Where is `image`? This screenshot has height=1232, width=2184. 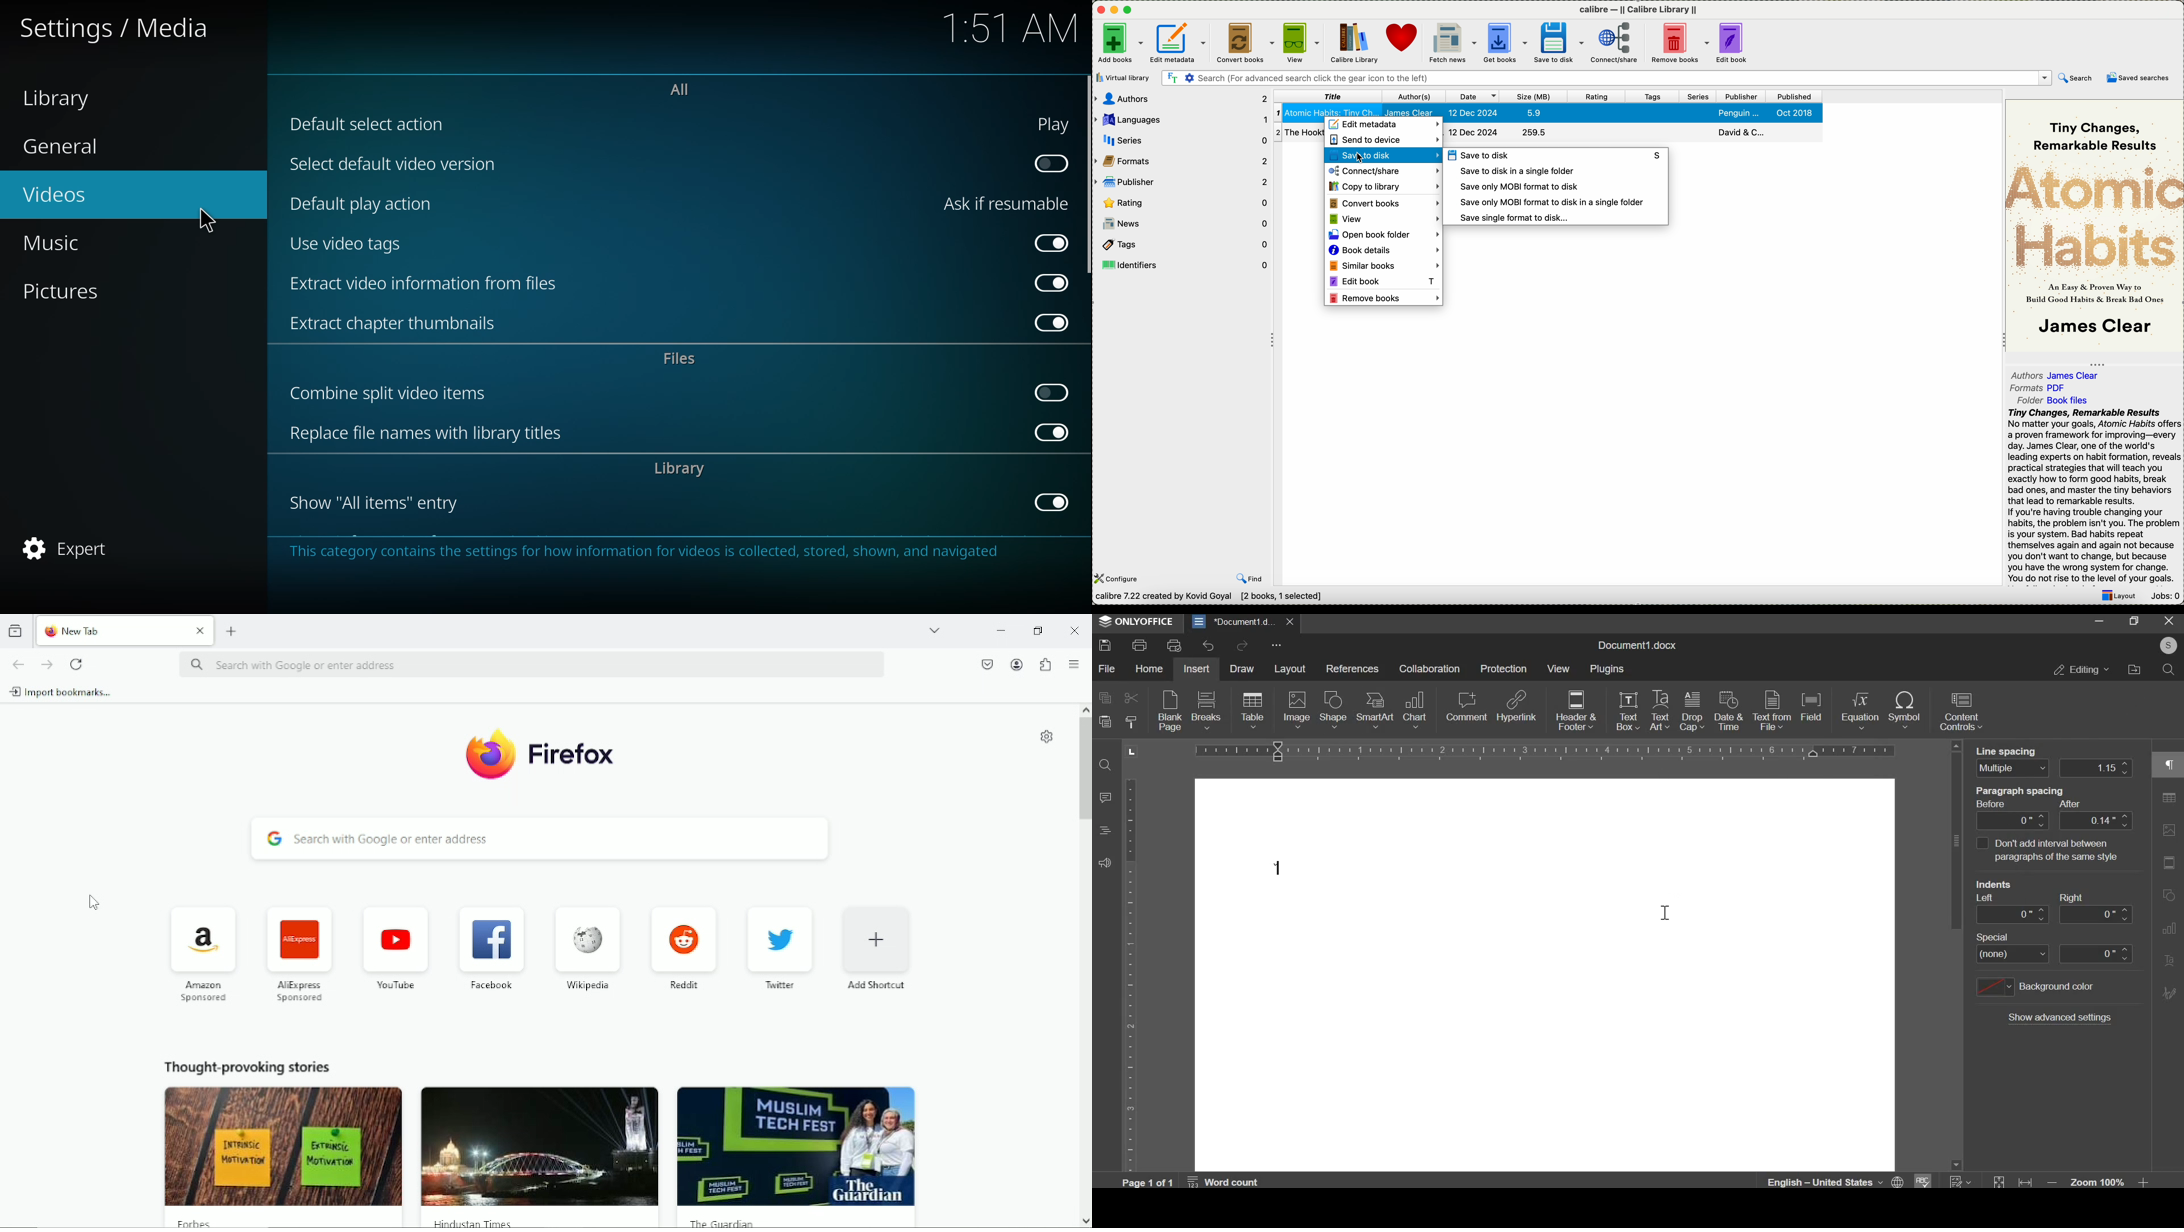 image is located at coordinates (1297, 708).